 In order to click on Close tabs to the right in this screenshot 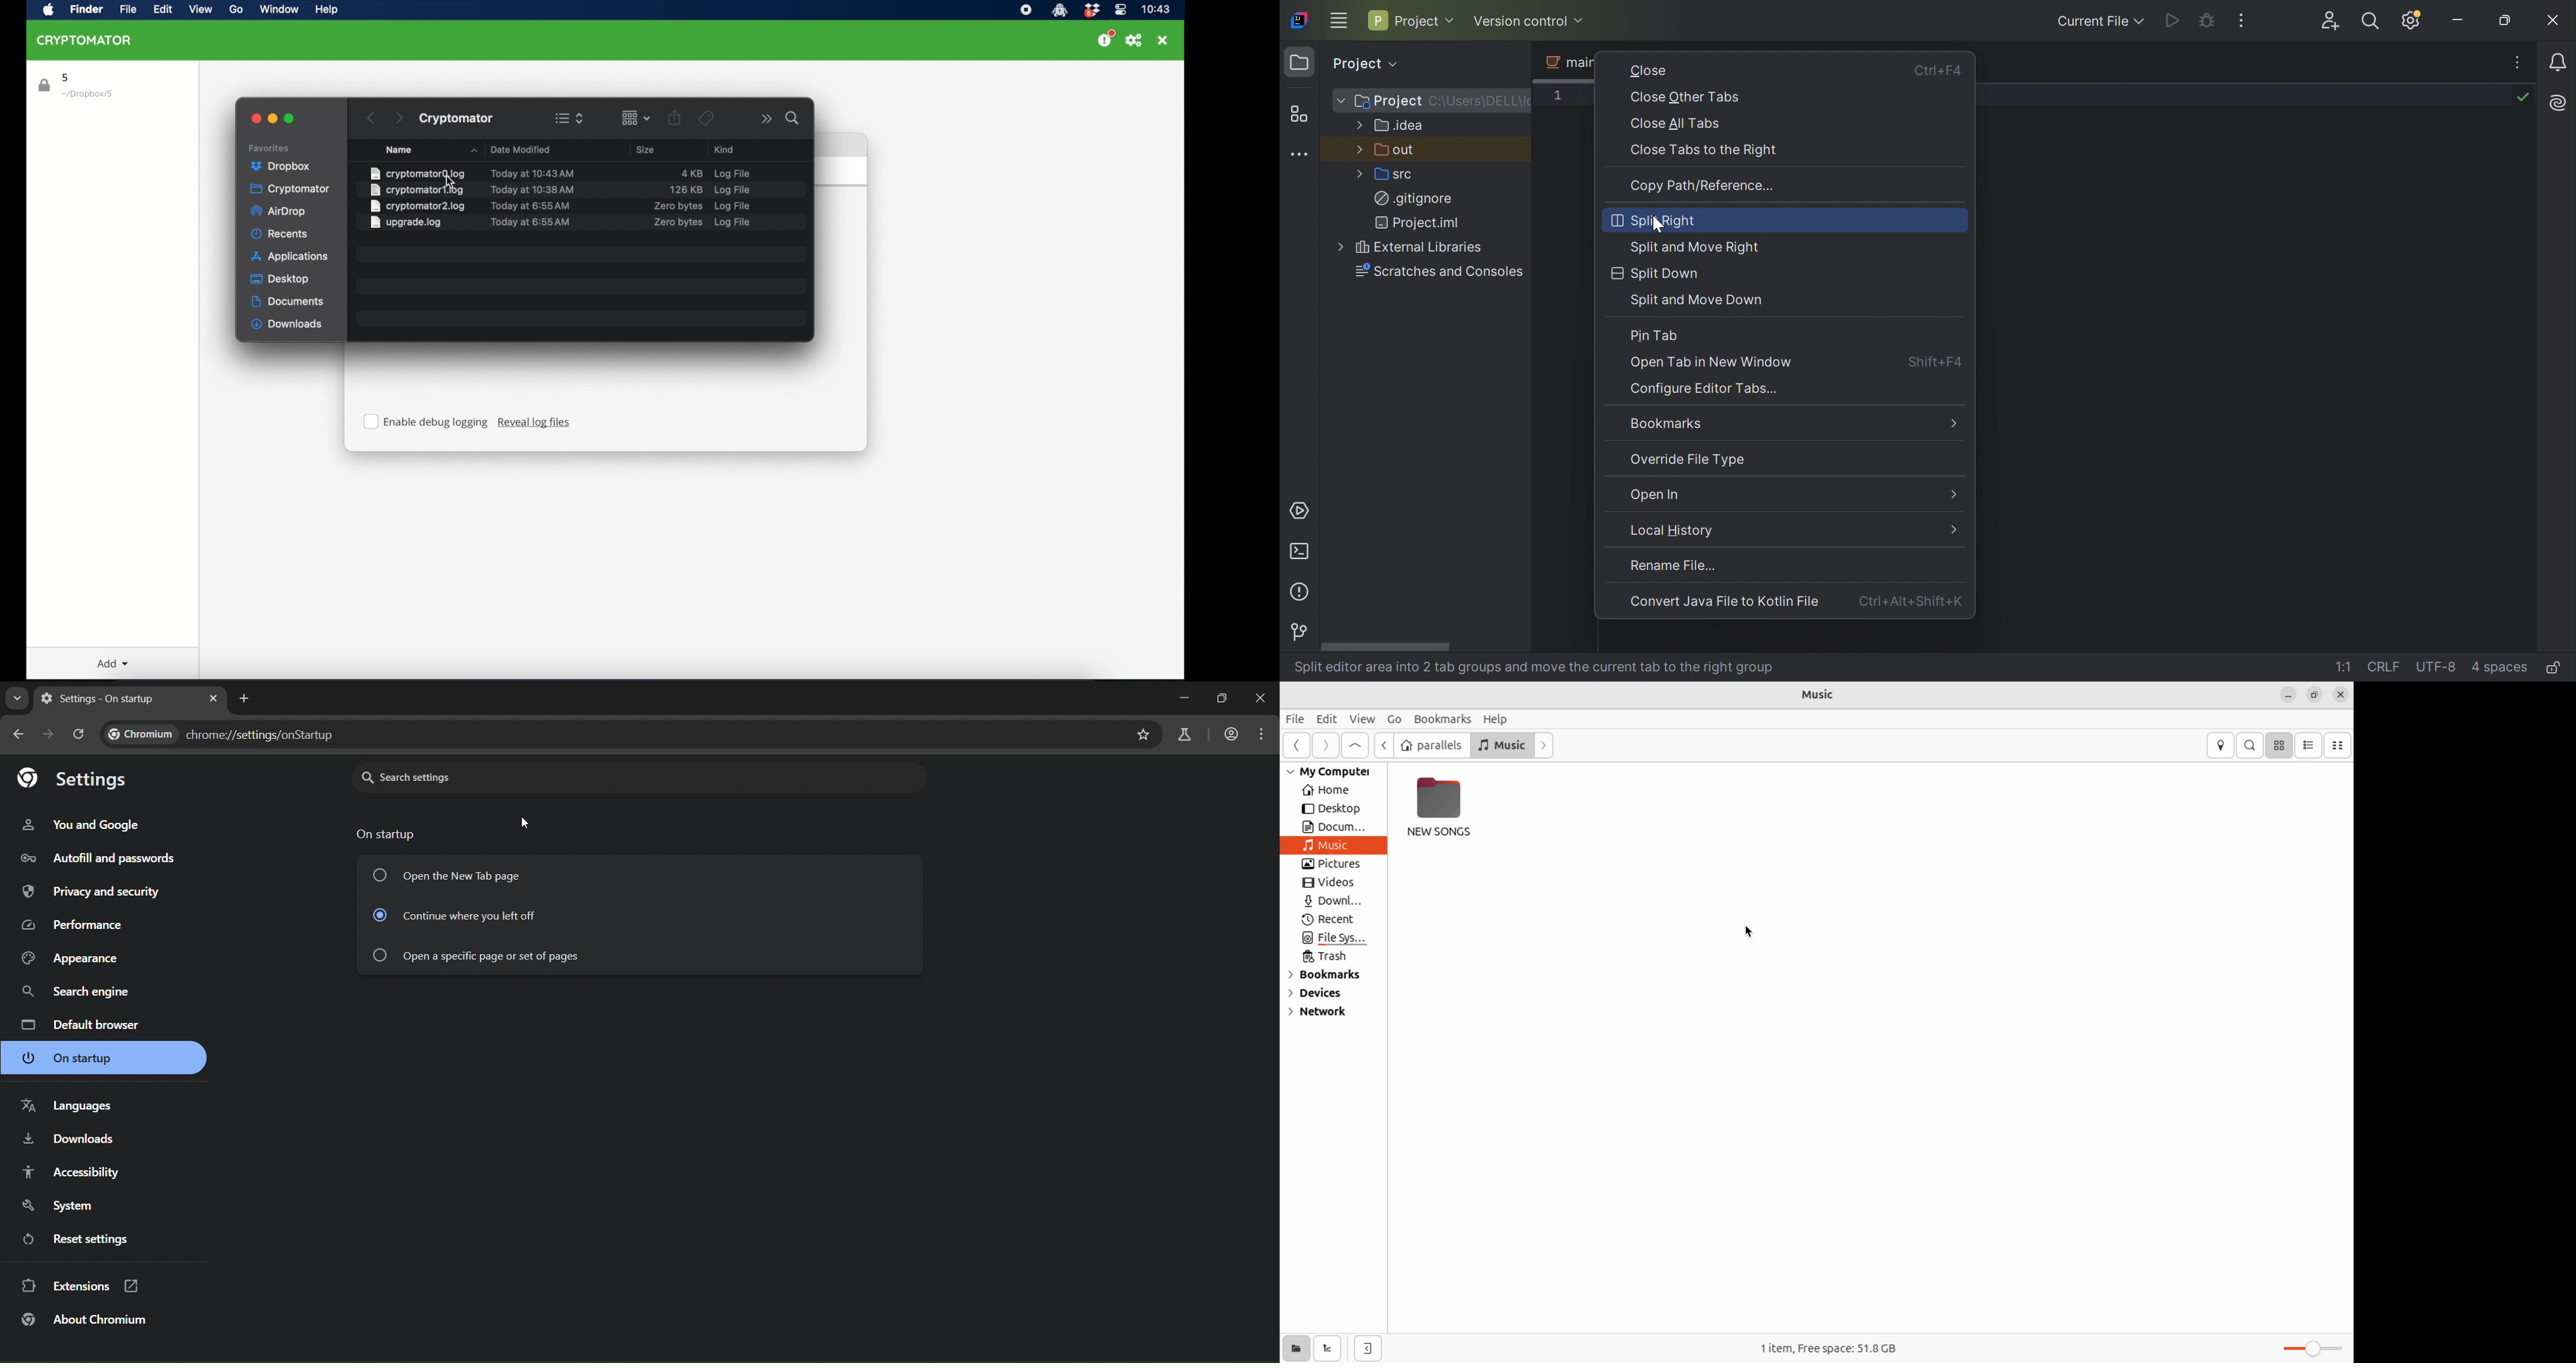, I will do `click(1707, 152)`.